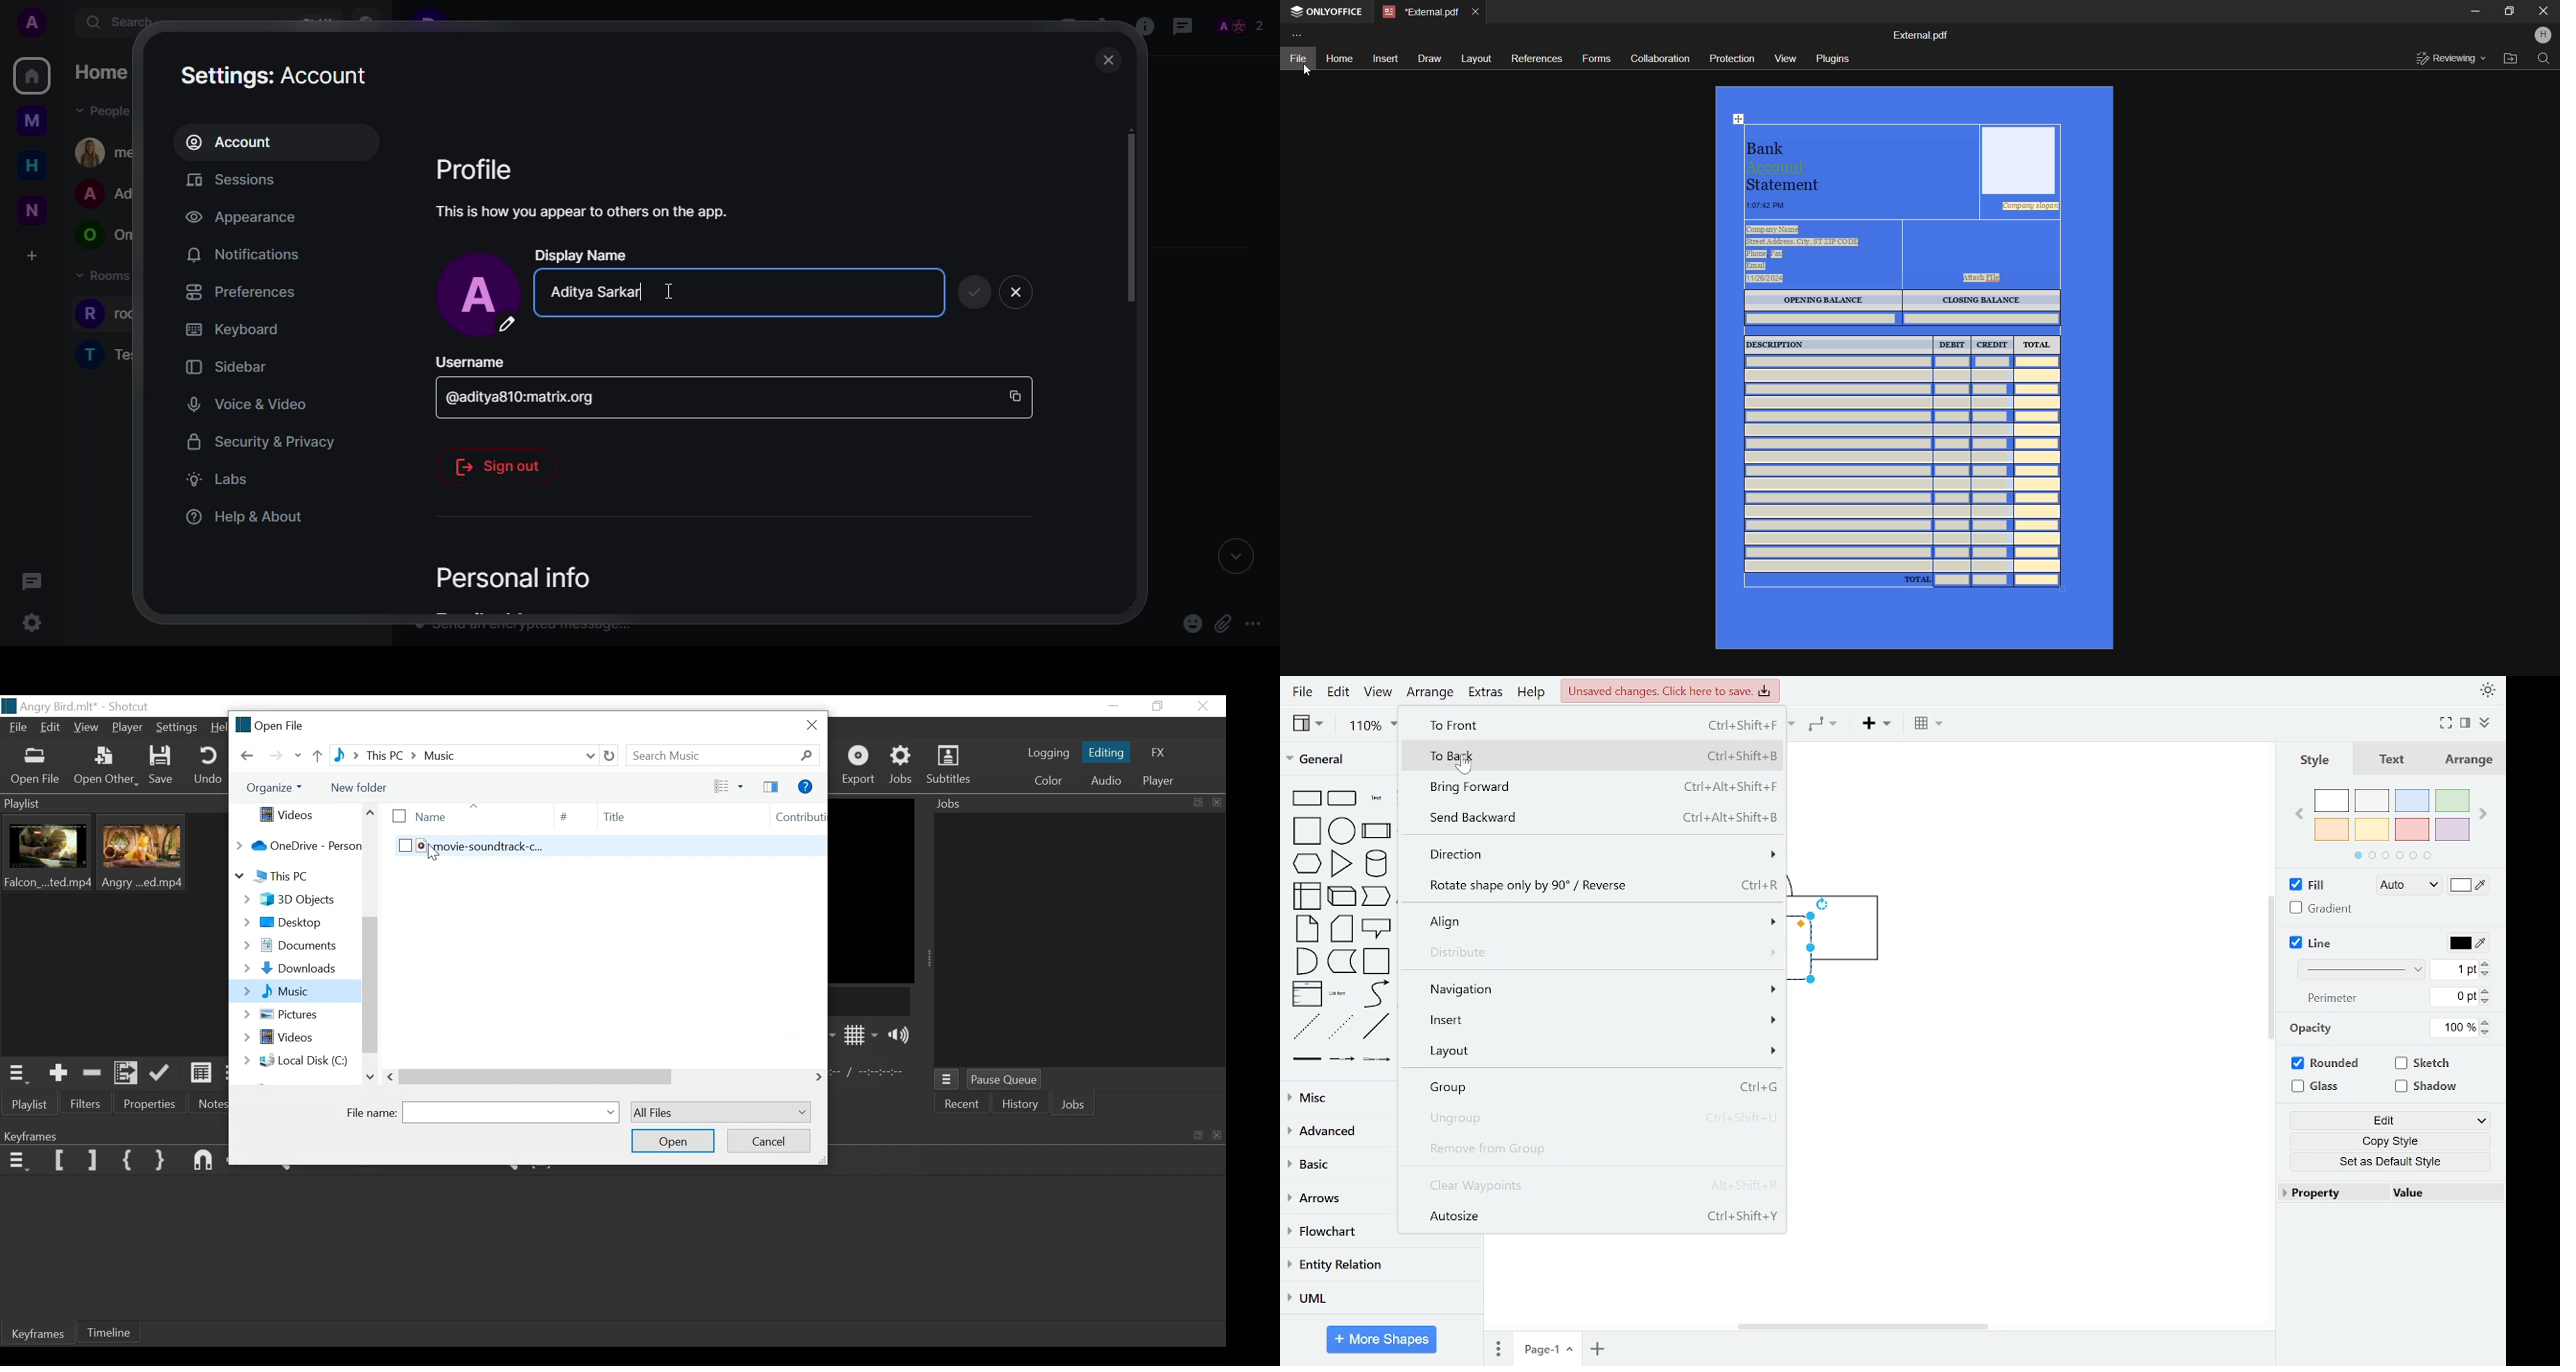  Describe the element at coordinates (1163, 751) in the screenshot. I see `FX` at that location.